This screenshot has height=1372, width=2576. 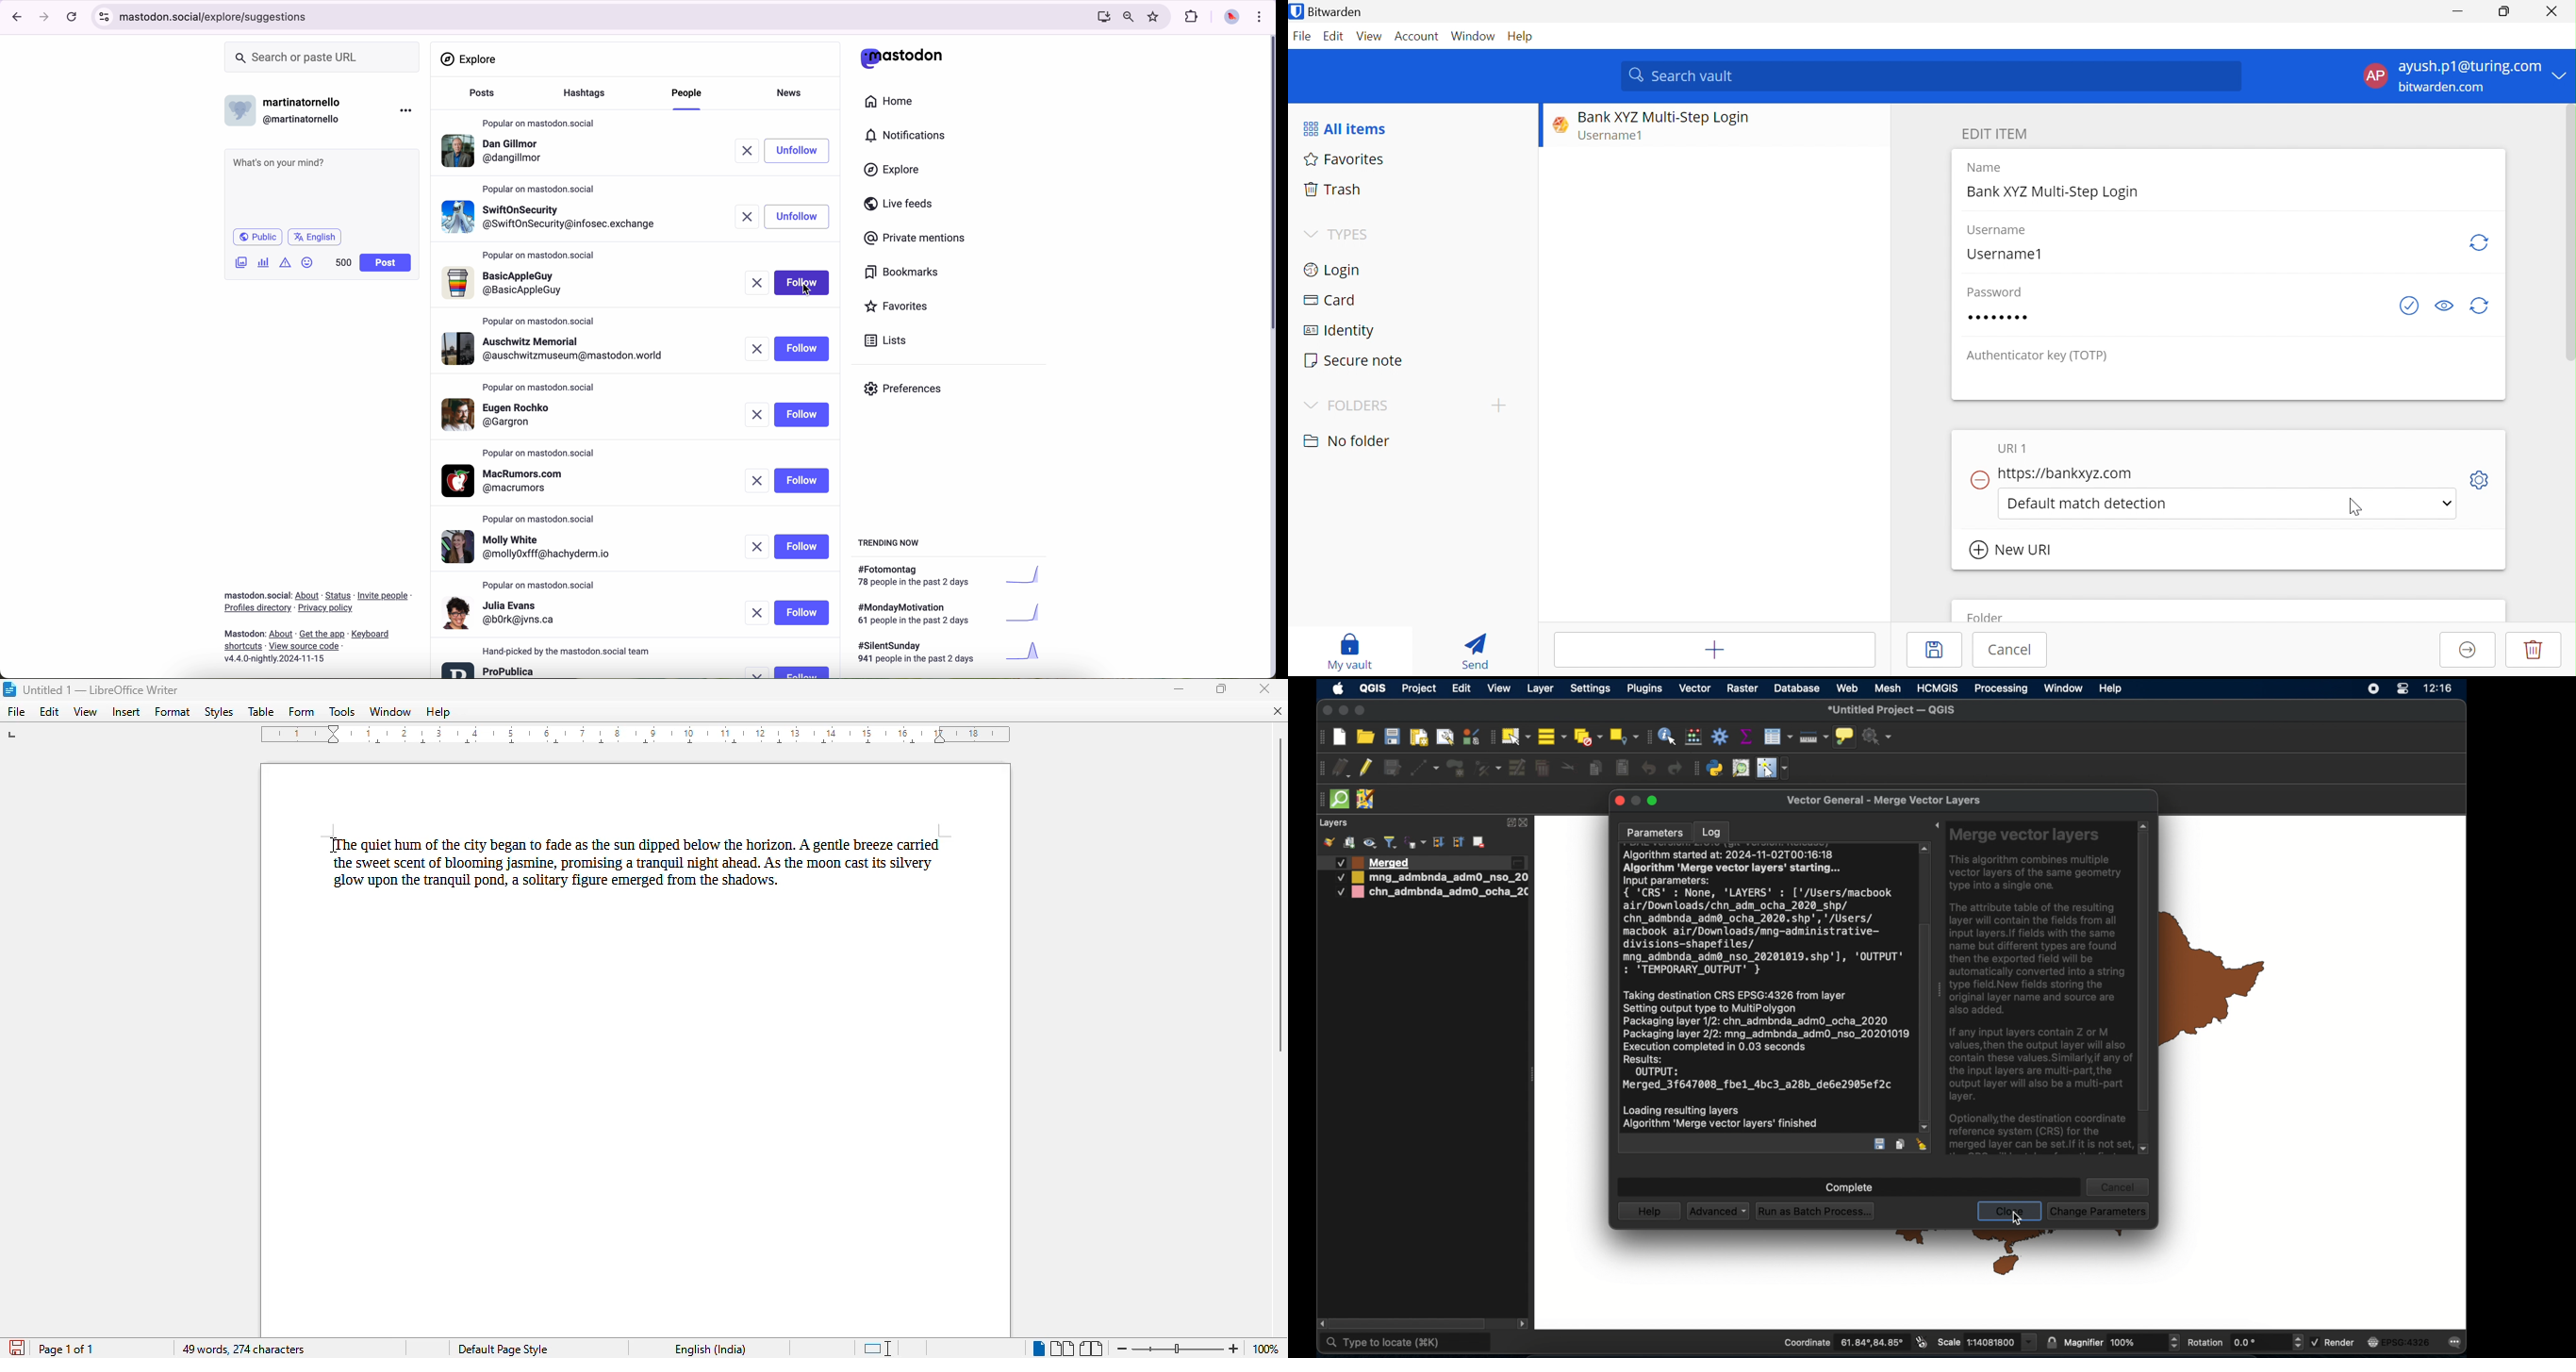 What do you see at coordinates (1330, 13) in the screenshot?
I see `Bitwarden` at bounding box center [1330, 13].